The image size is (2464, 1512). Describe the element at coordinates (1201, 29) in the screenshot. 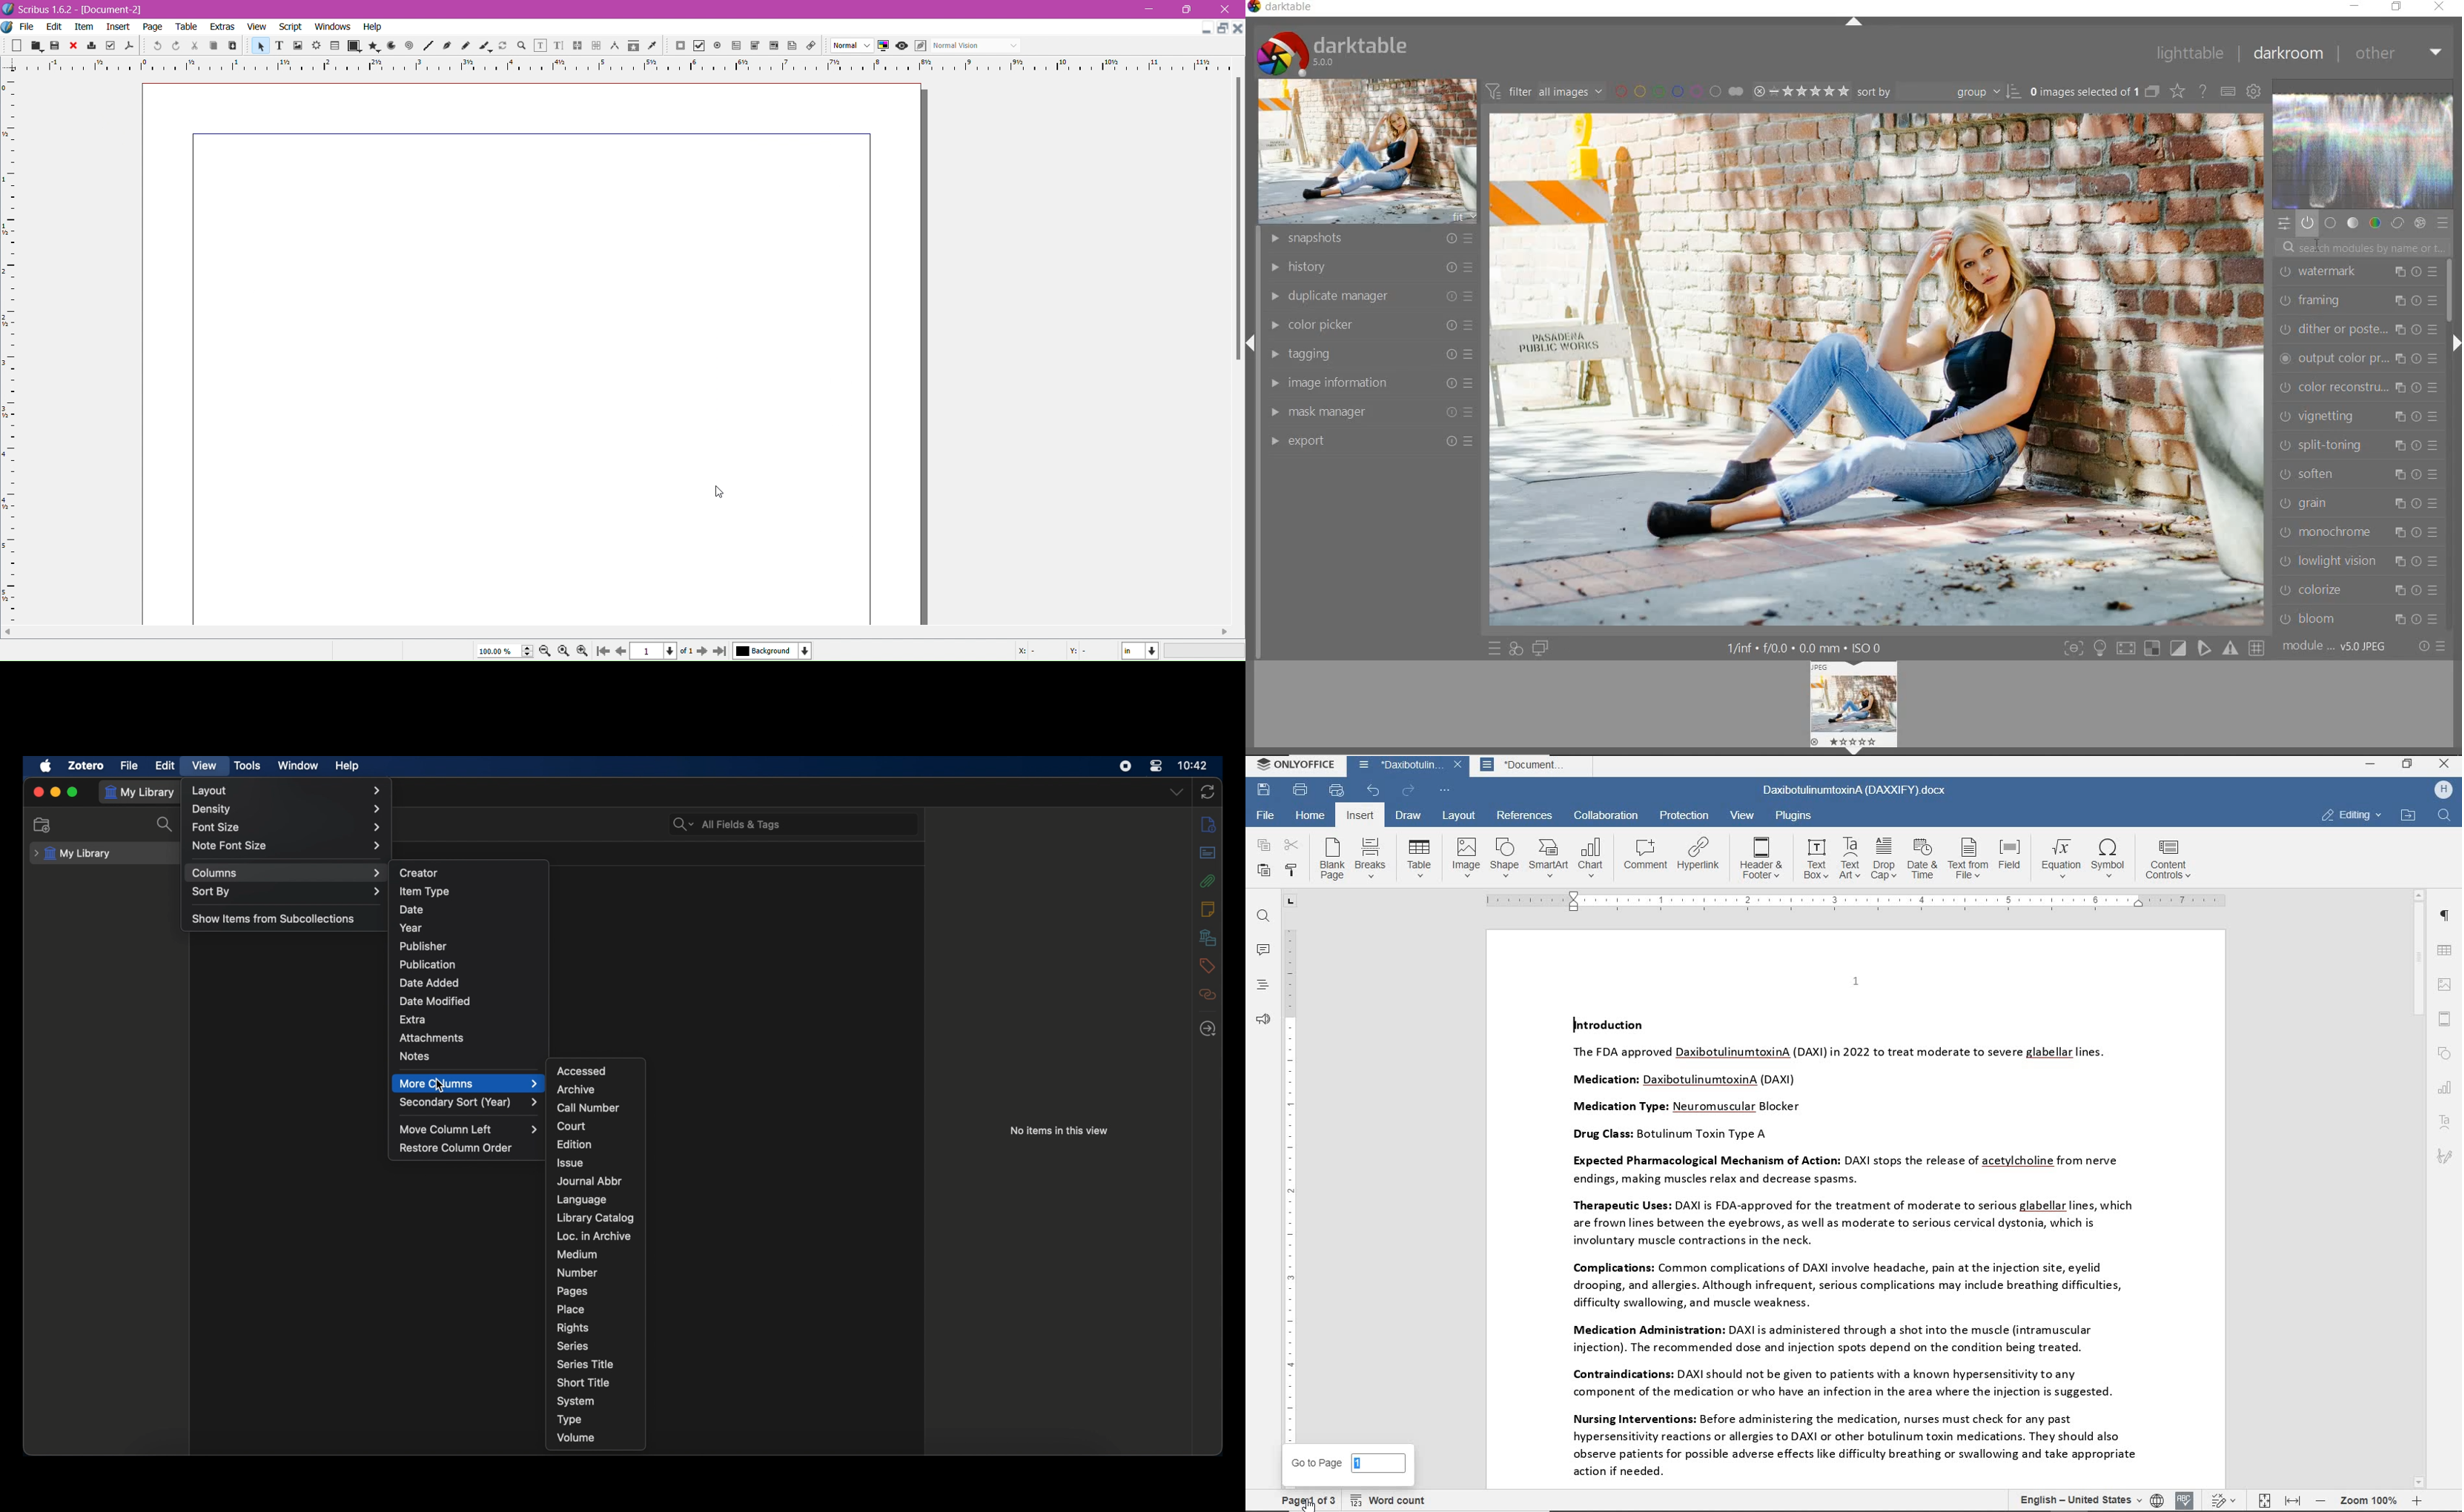

I see `minimize` at that location.